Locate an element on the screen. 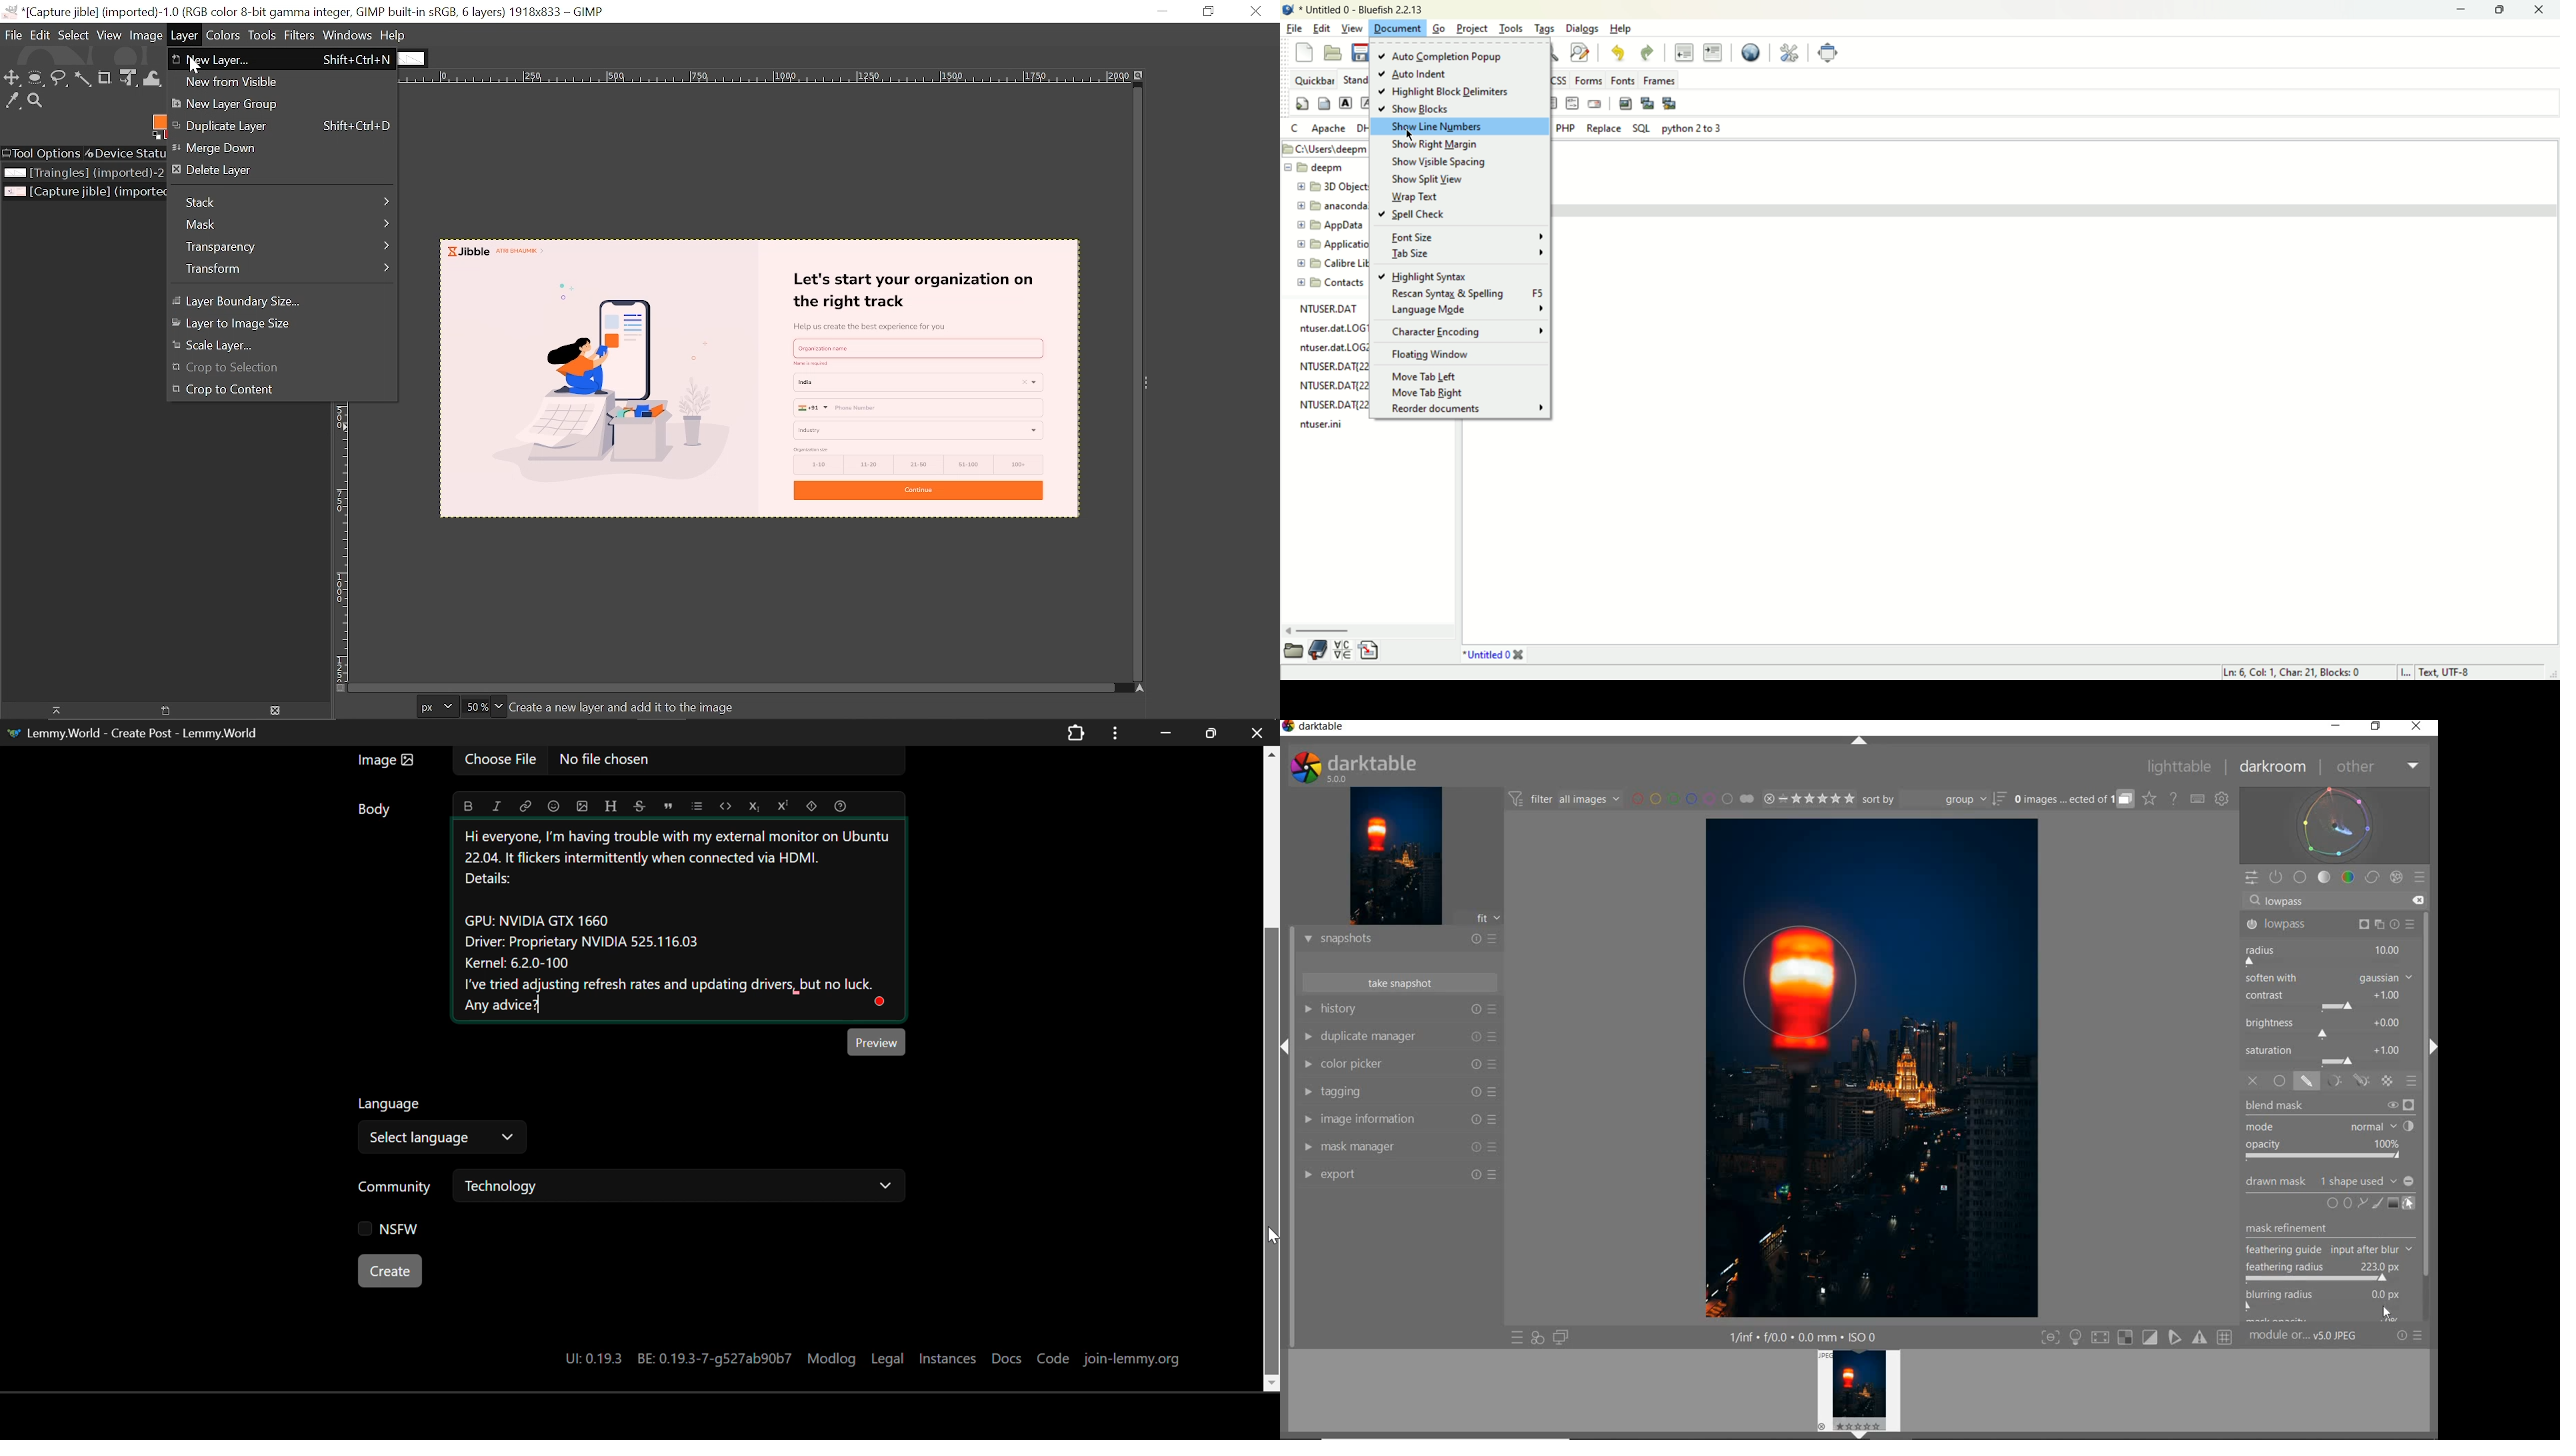  blurring radius is located at coordinates (2323, 1294).